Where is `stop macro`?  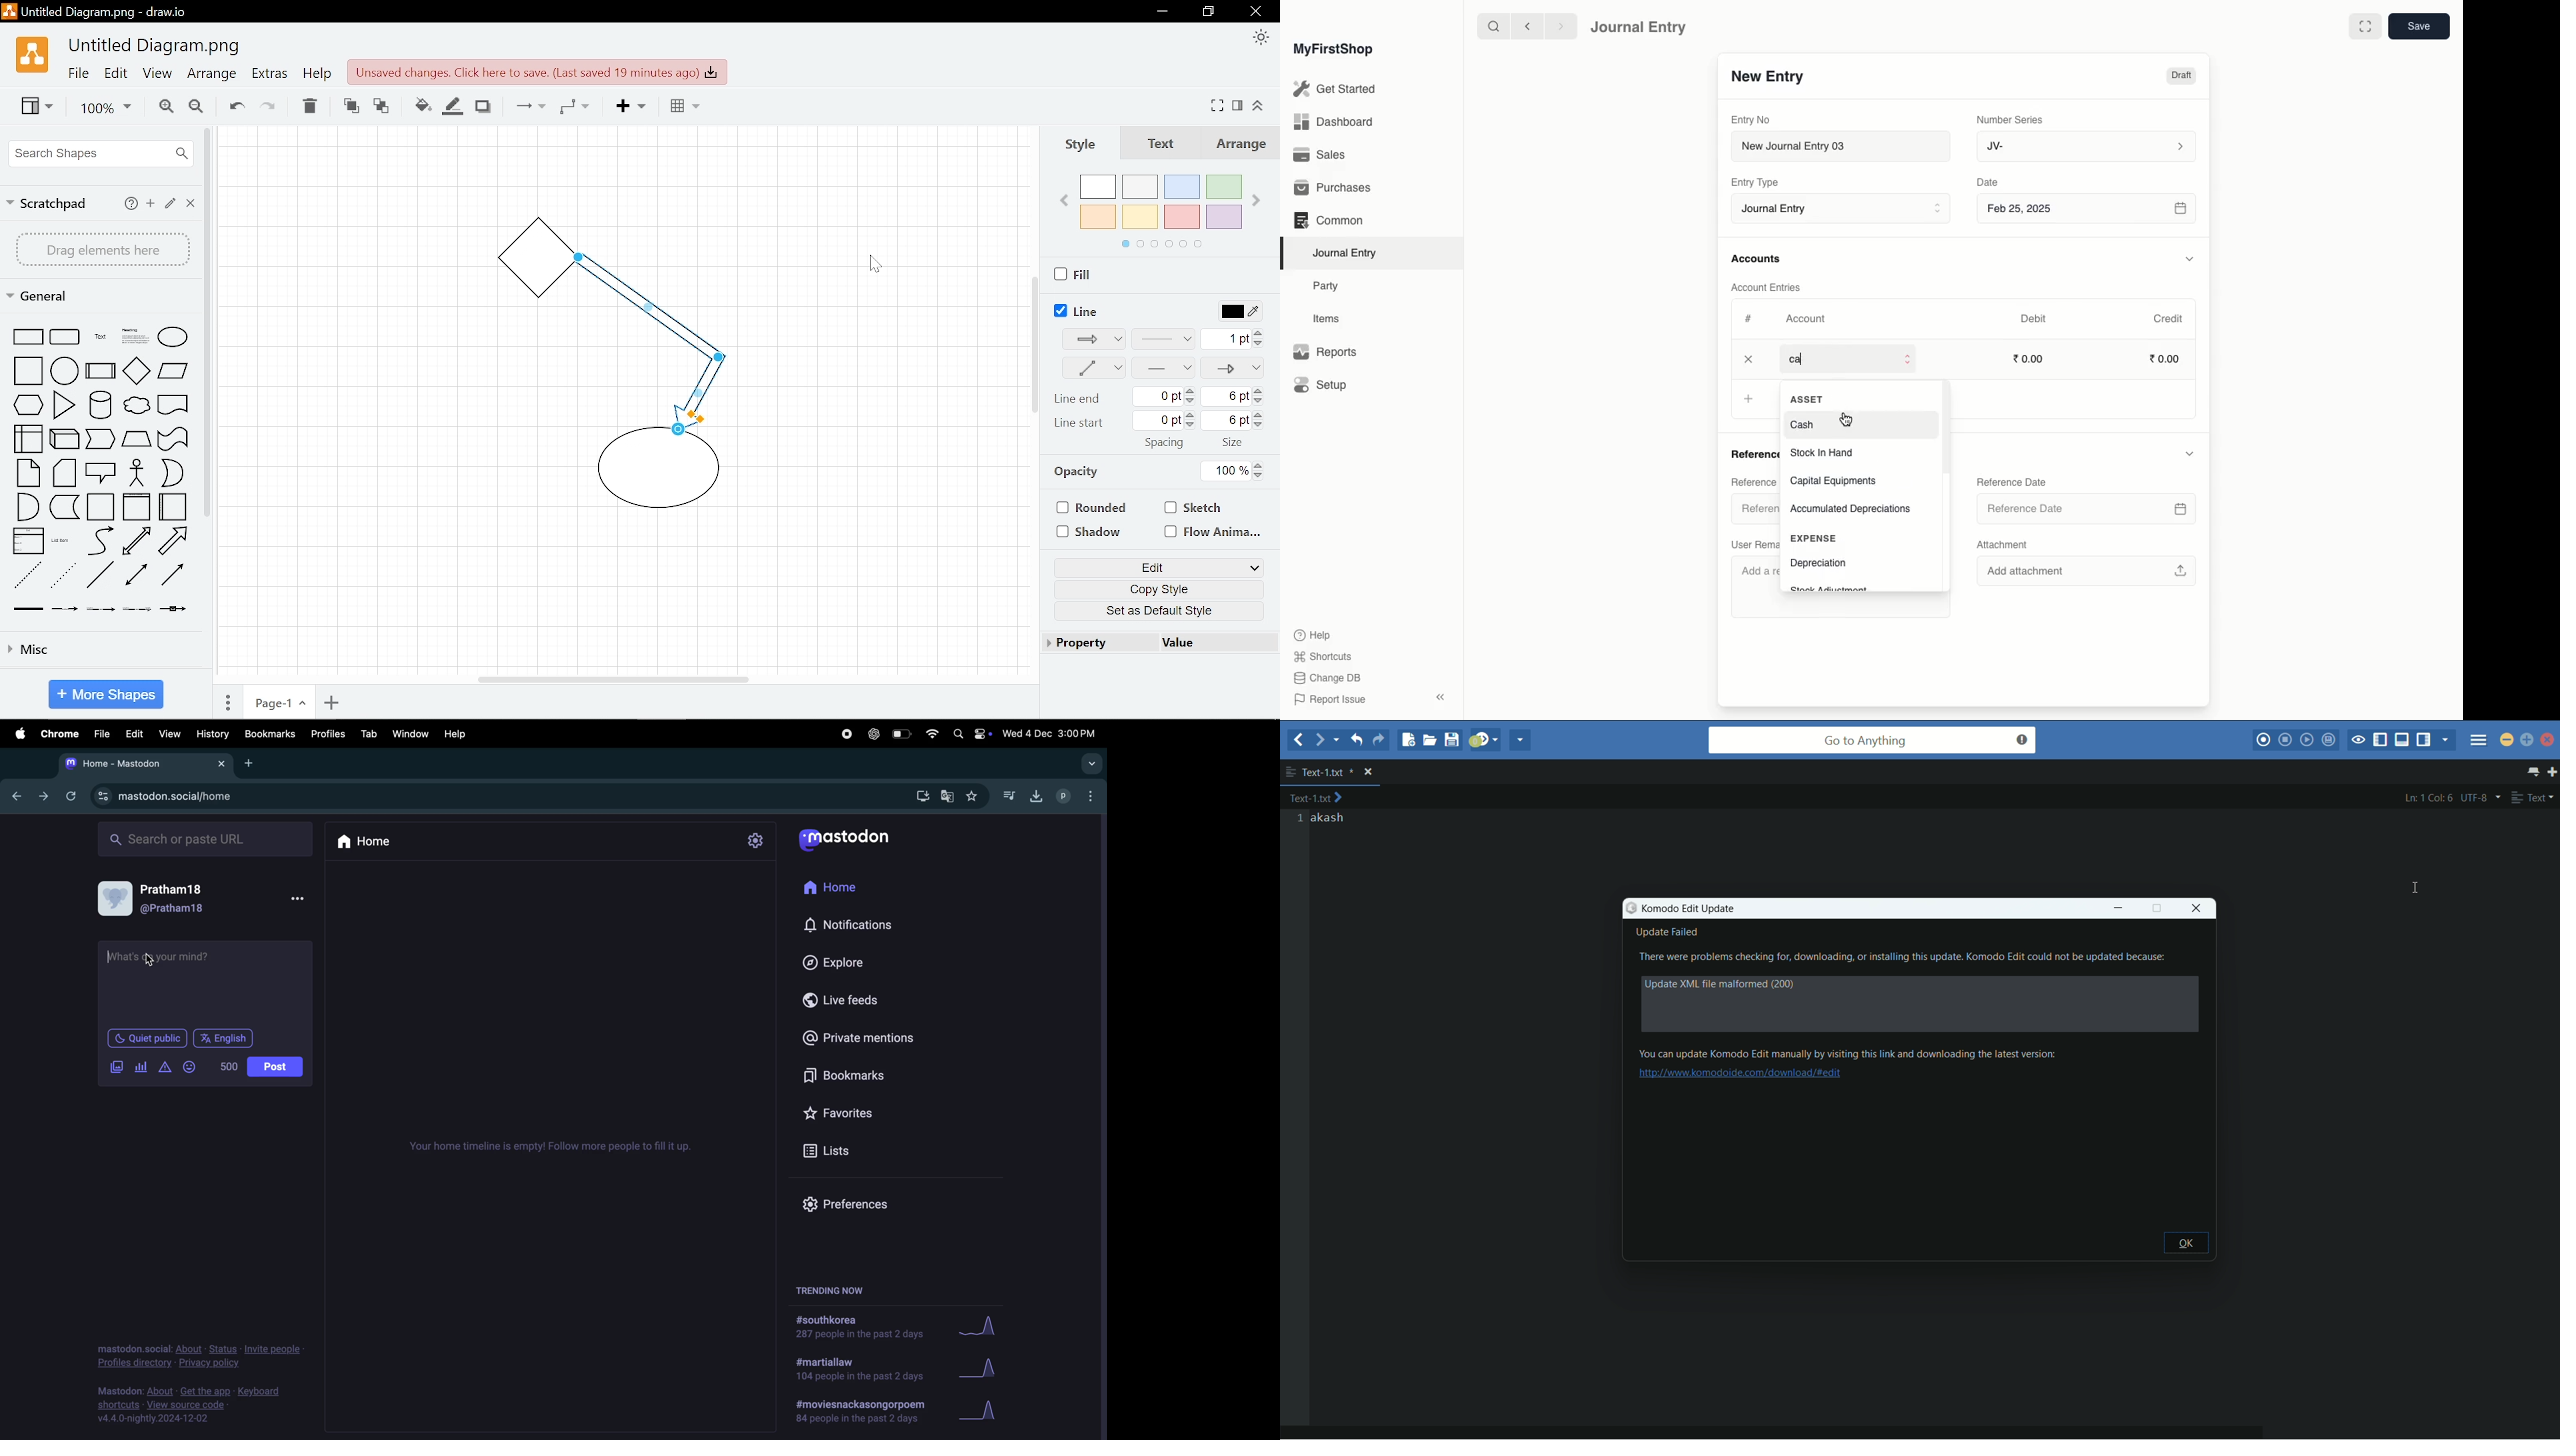 stop macro is located at coordinates (2287, 739).